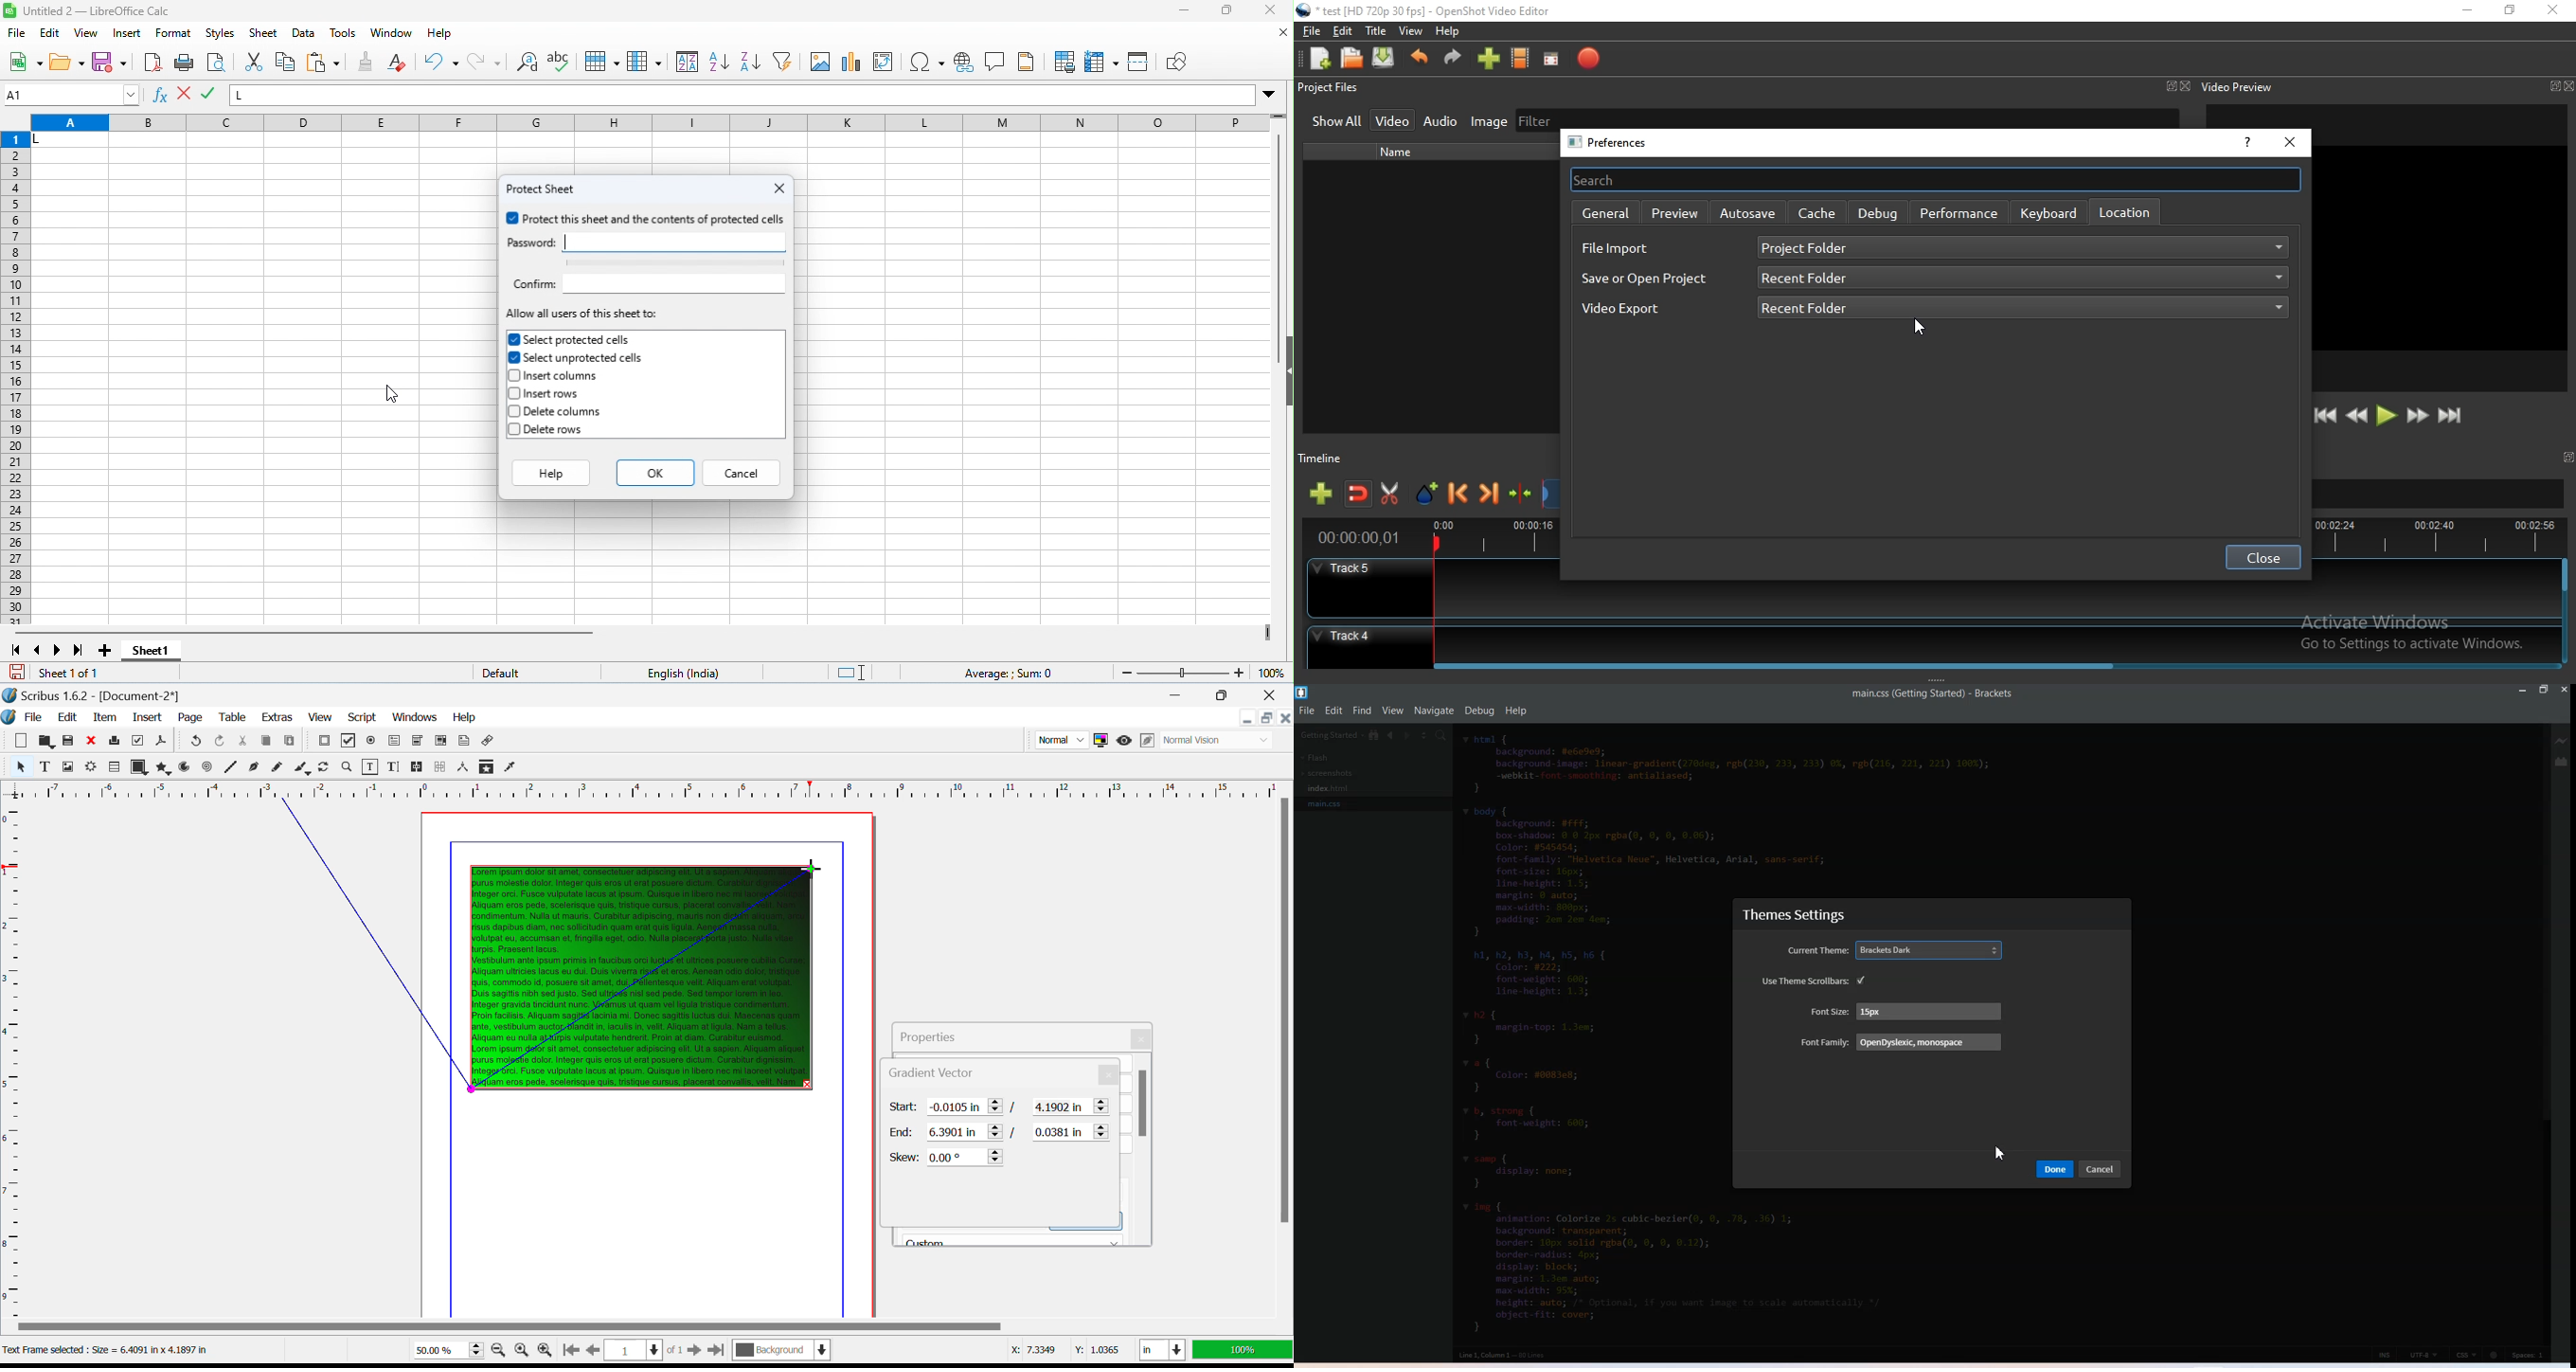  Describe the element at coordinates (488, 766) in the screenshot. I see `Copy Item Properties` at that location.